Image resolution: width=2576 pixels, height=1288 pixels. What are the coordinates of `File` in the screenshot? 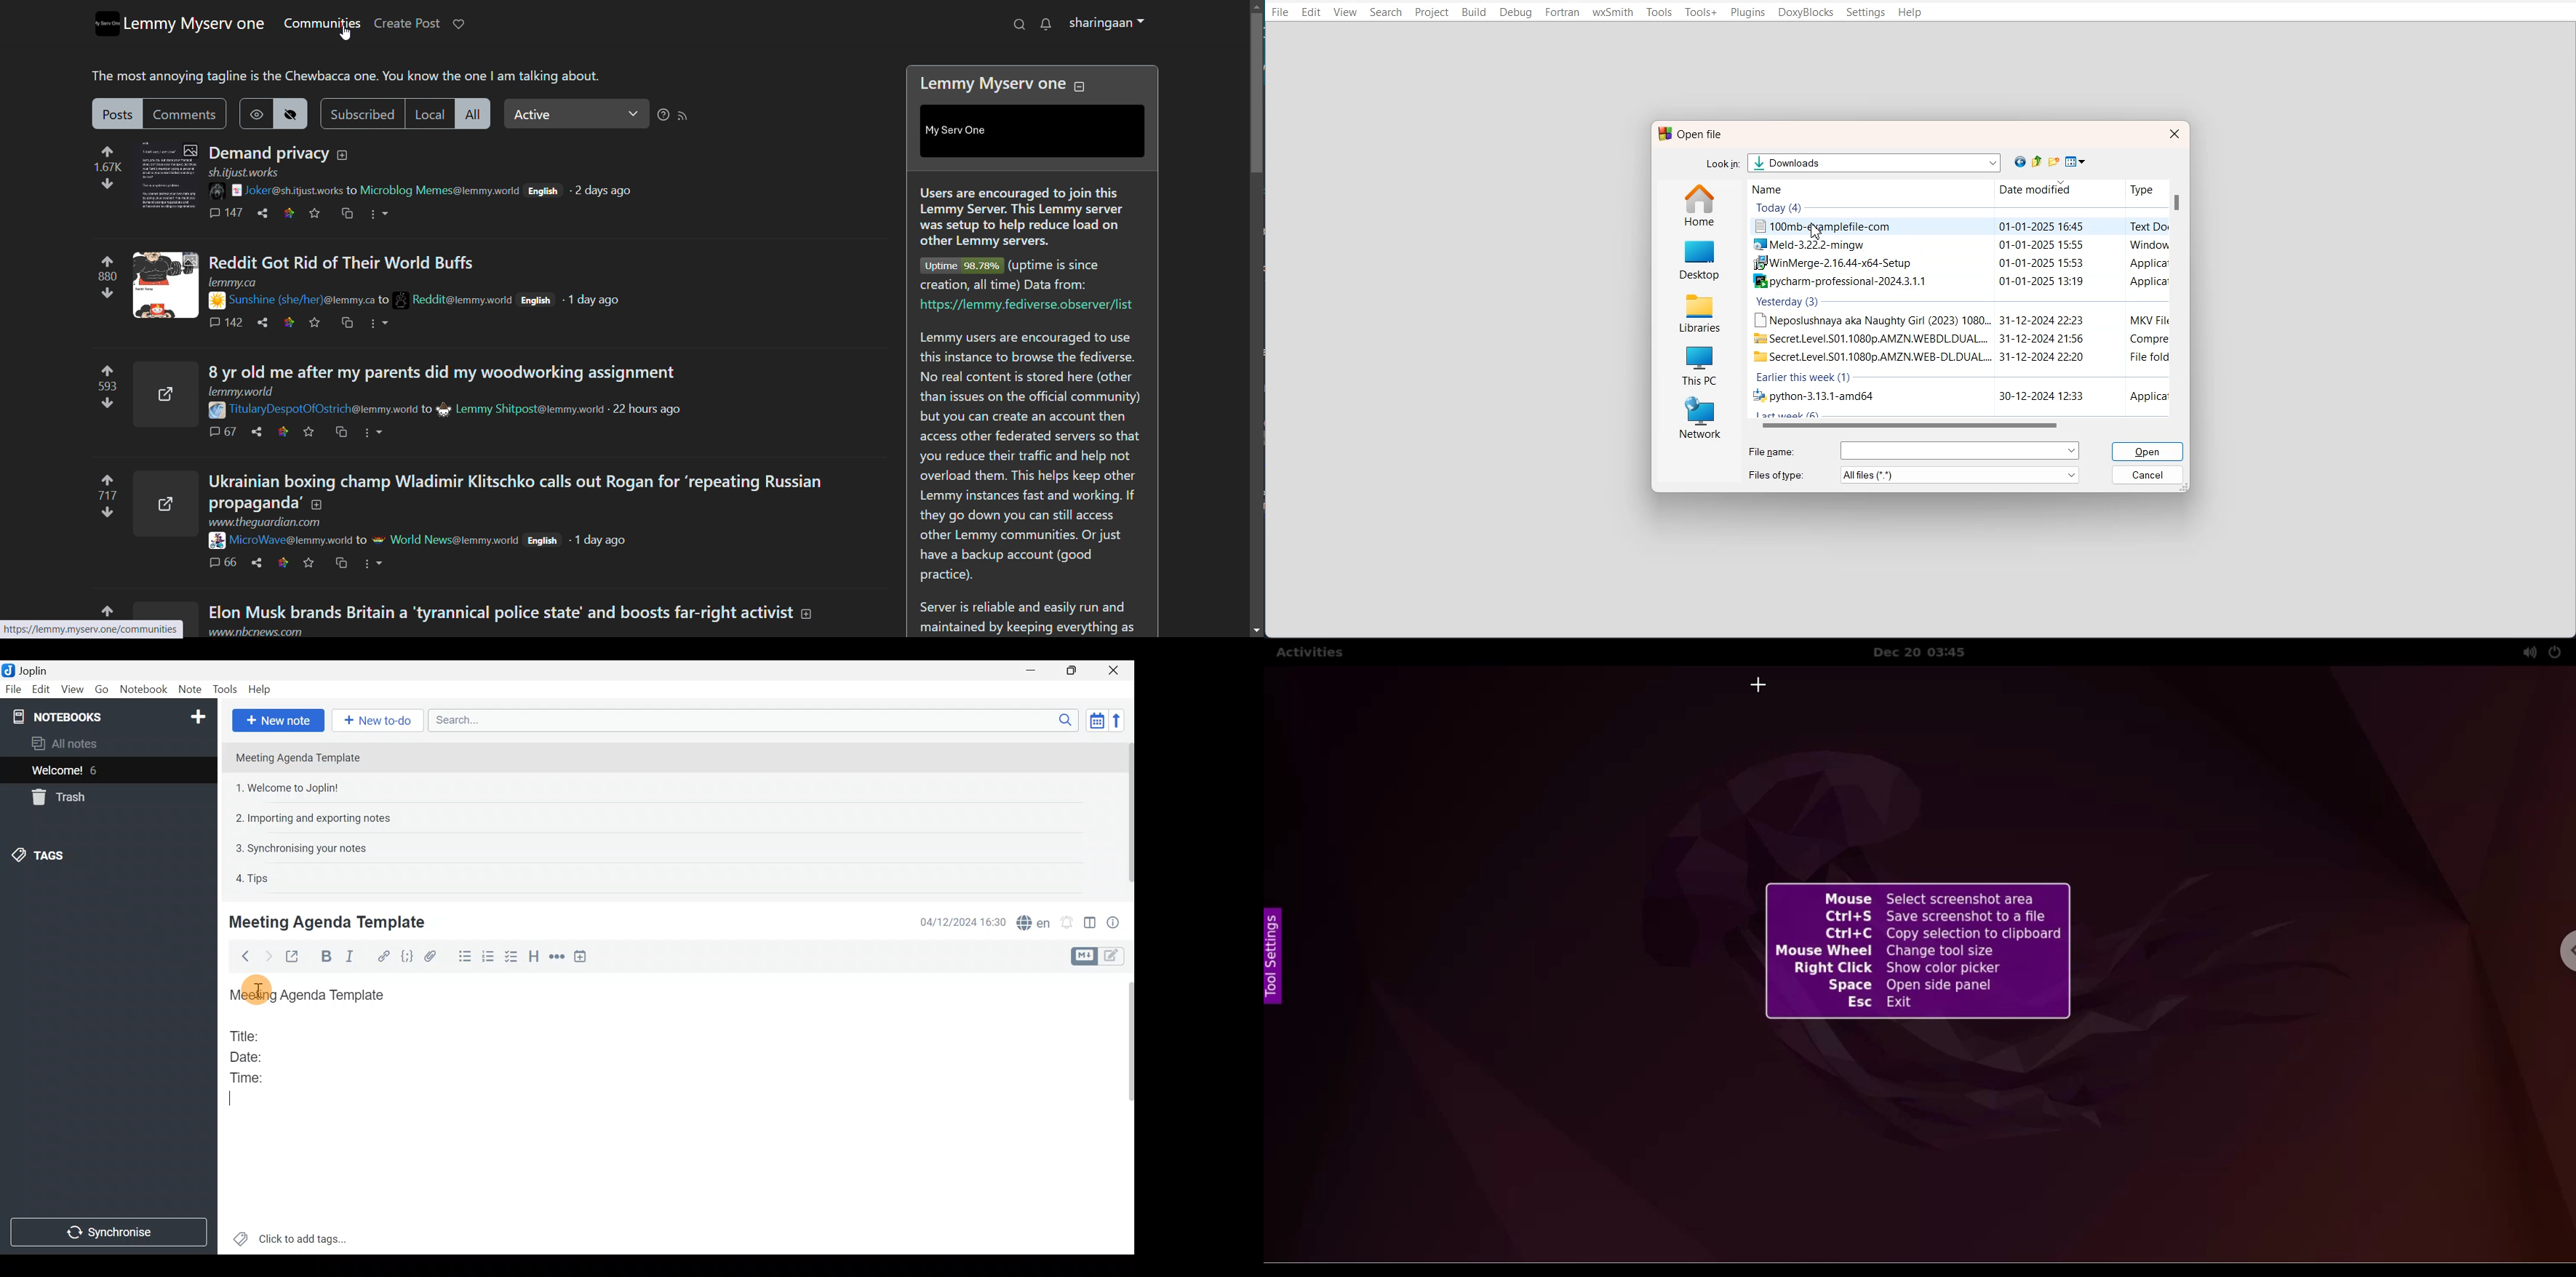 It's located at (14, 688).